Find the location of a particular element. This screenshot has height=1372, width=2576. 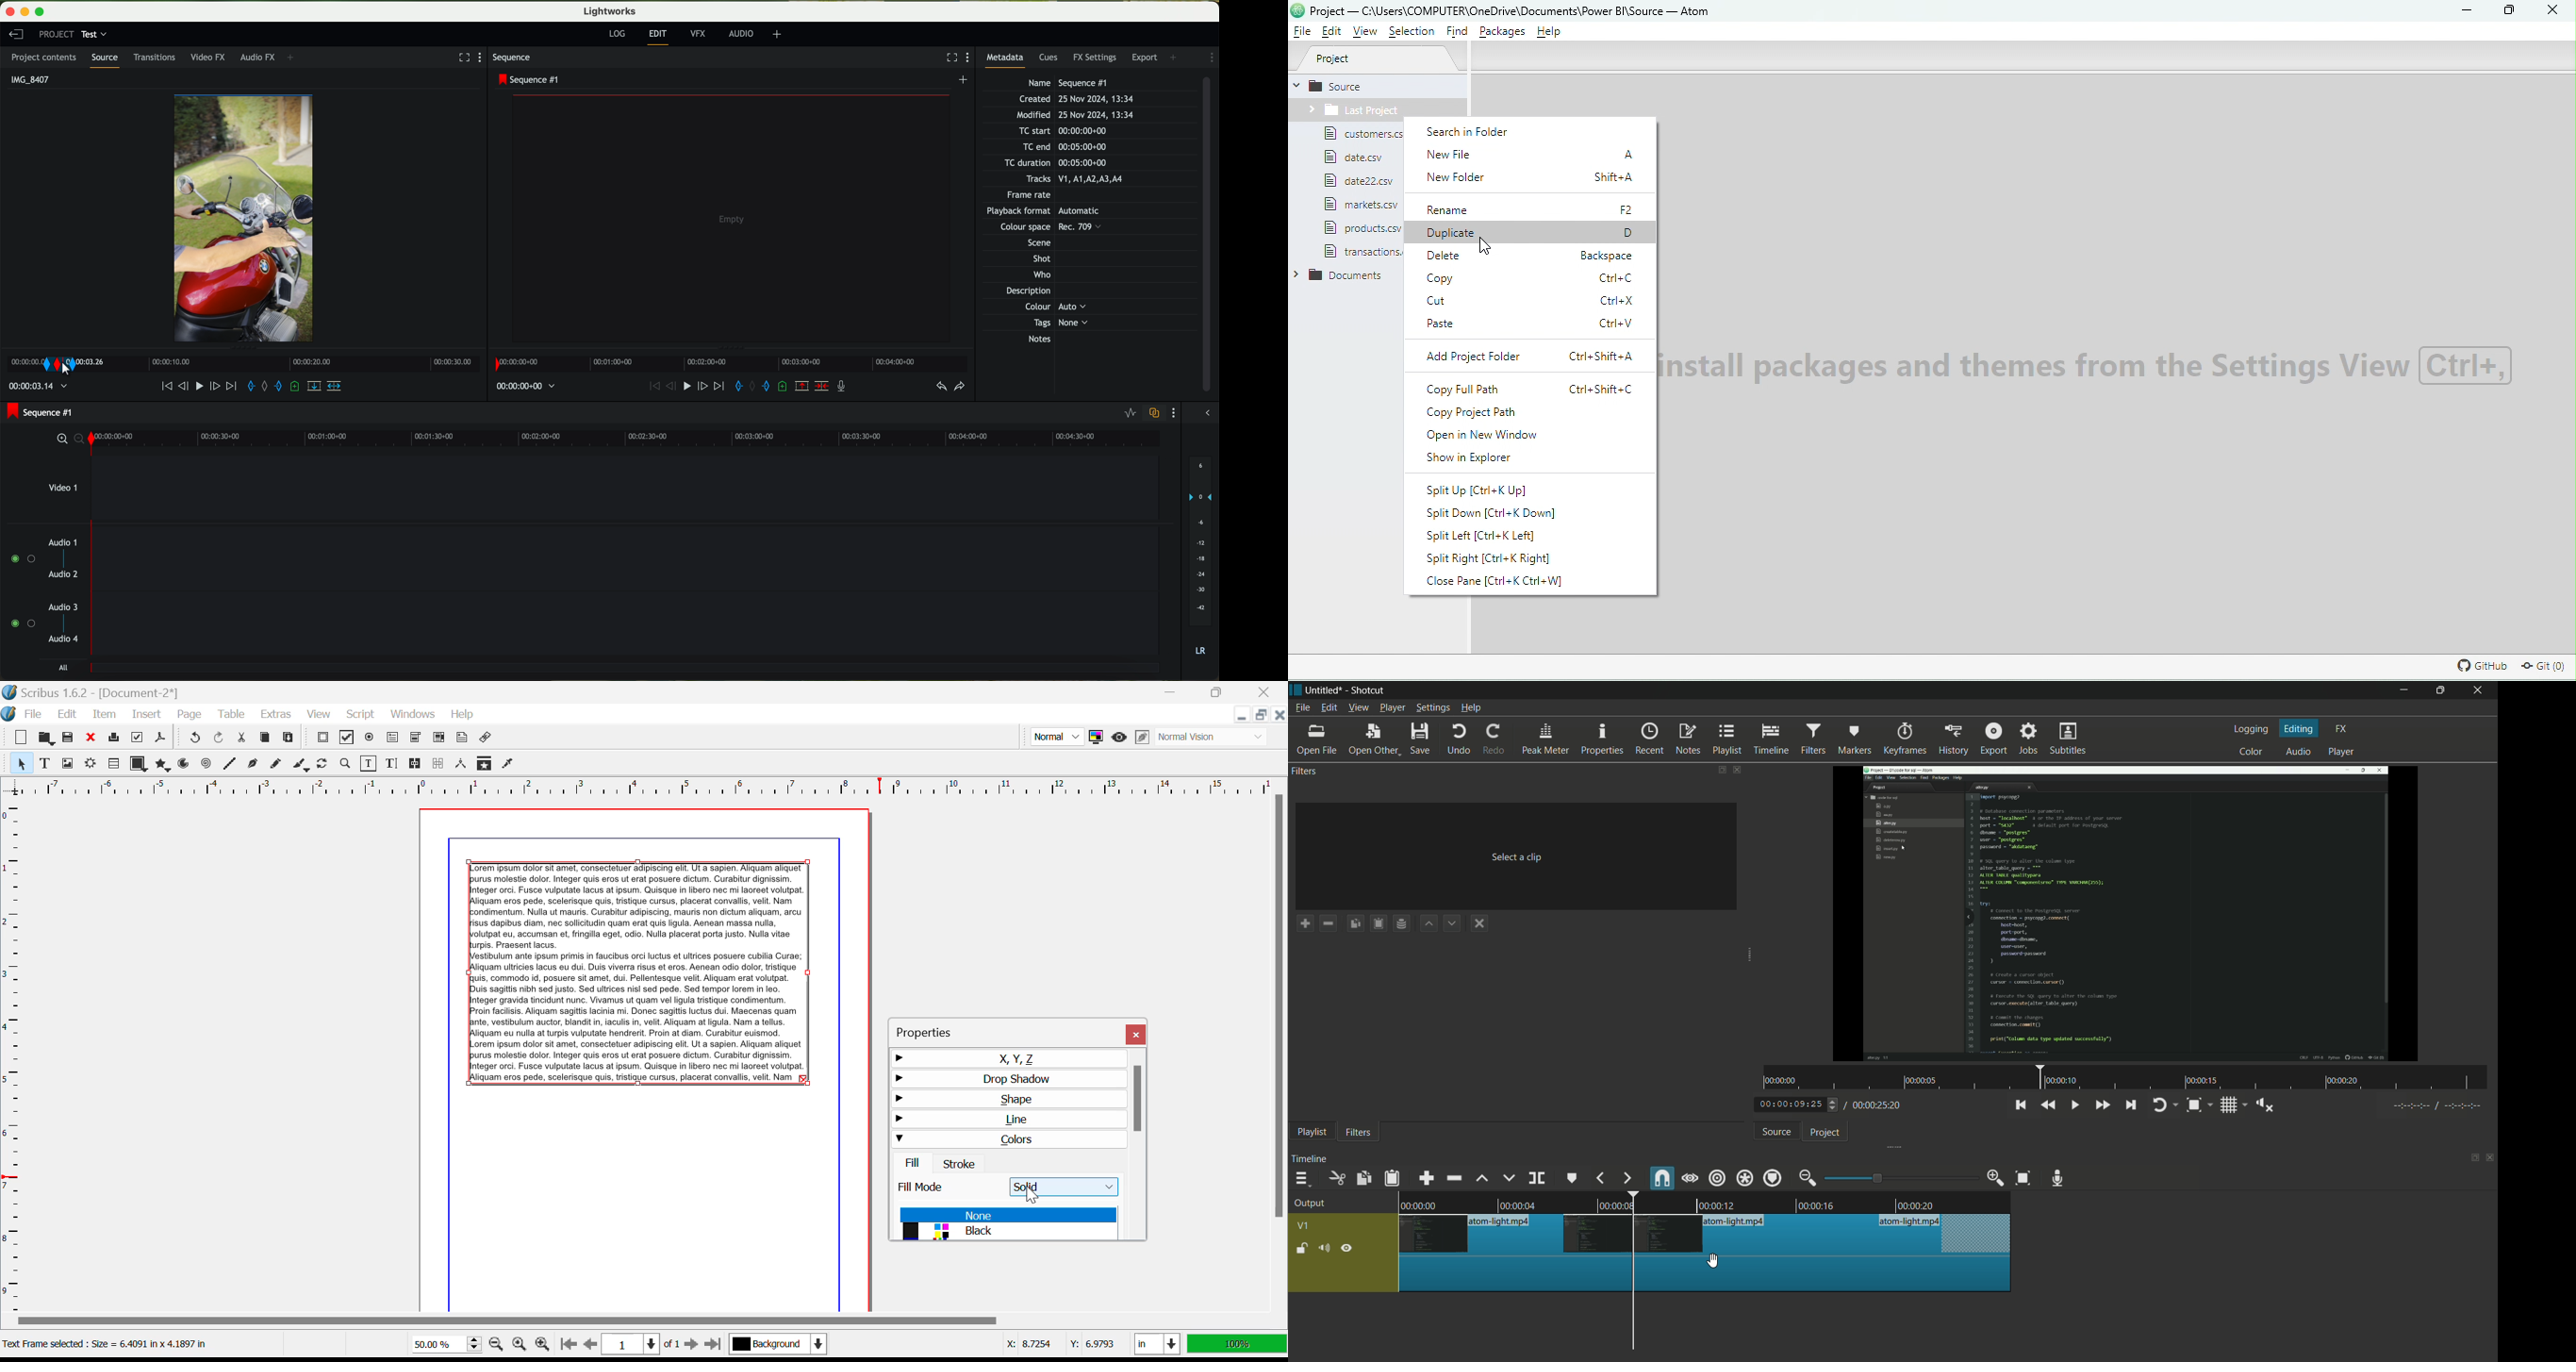

 is located at coordinates (1707, 1276).